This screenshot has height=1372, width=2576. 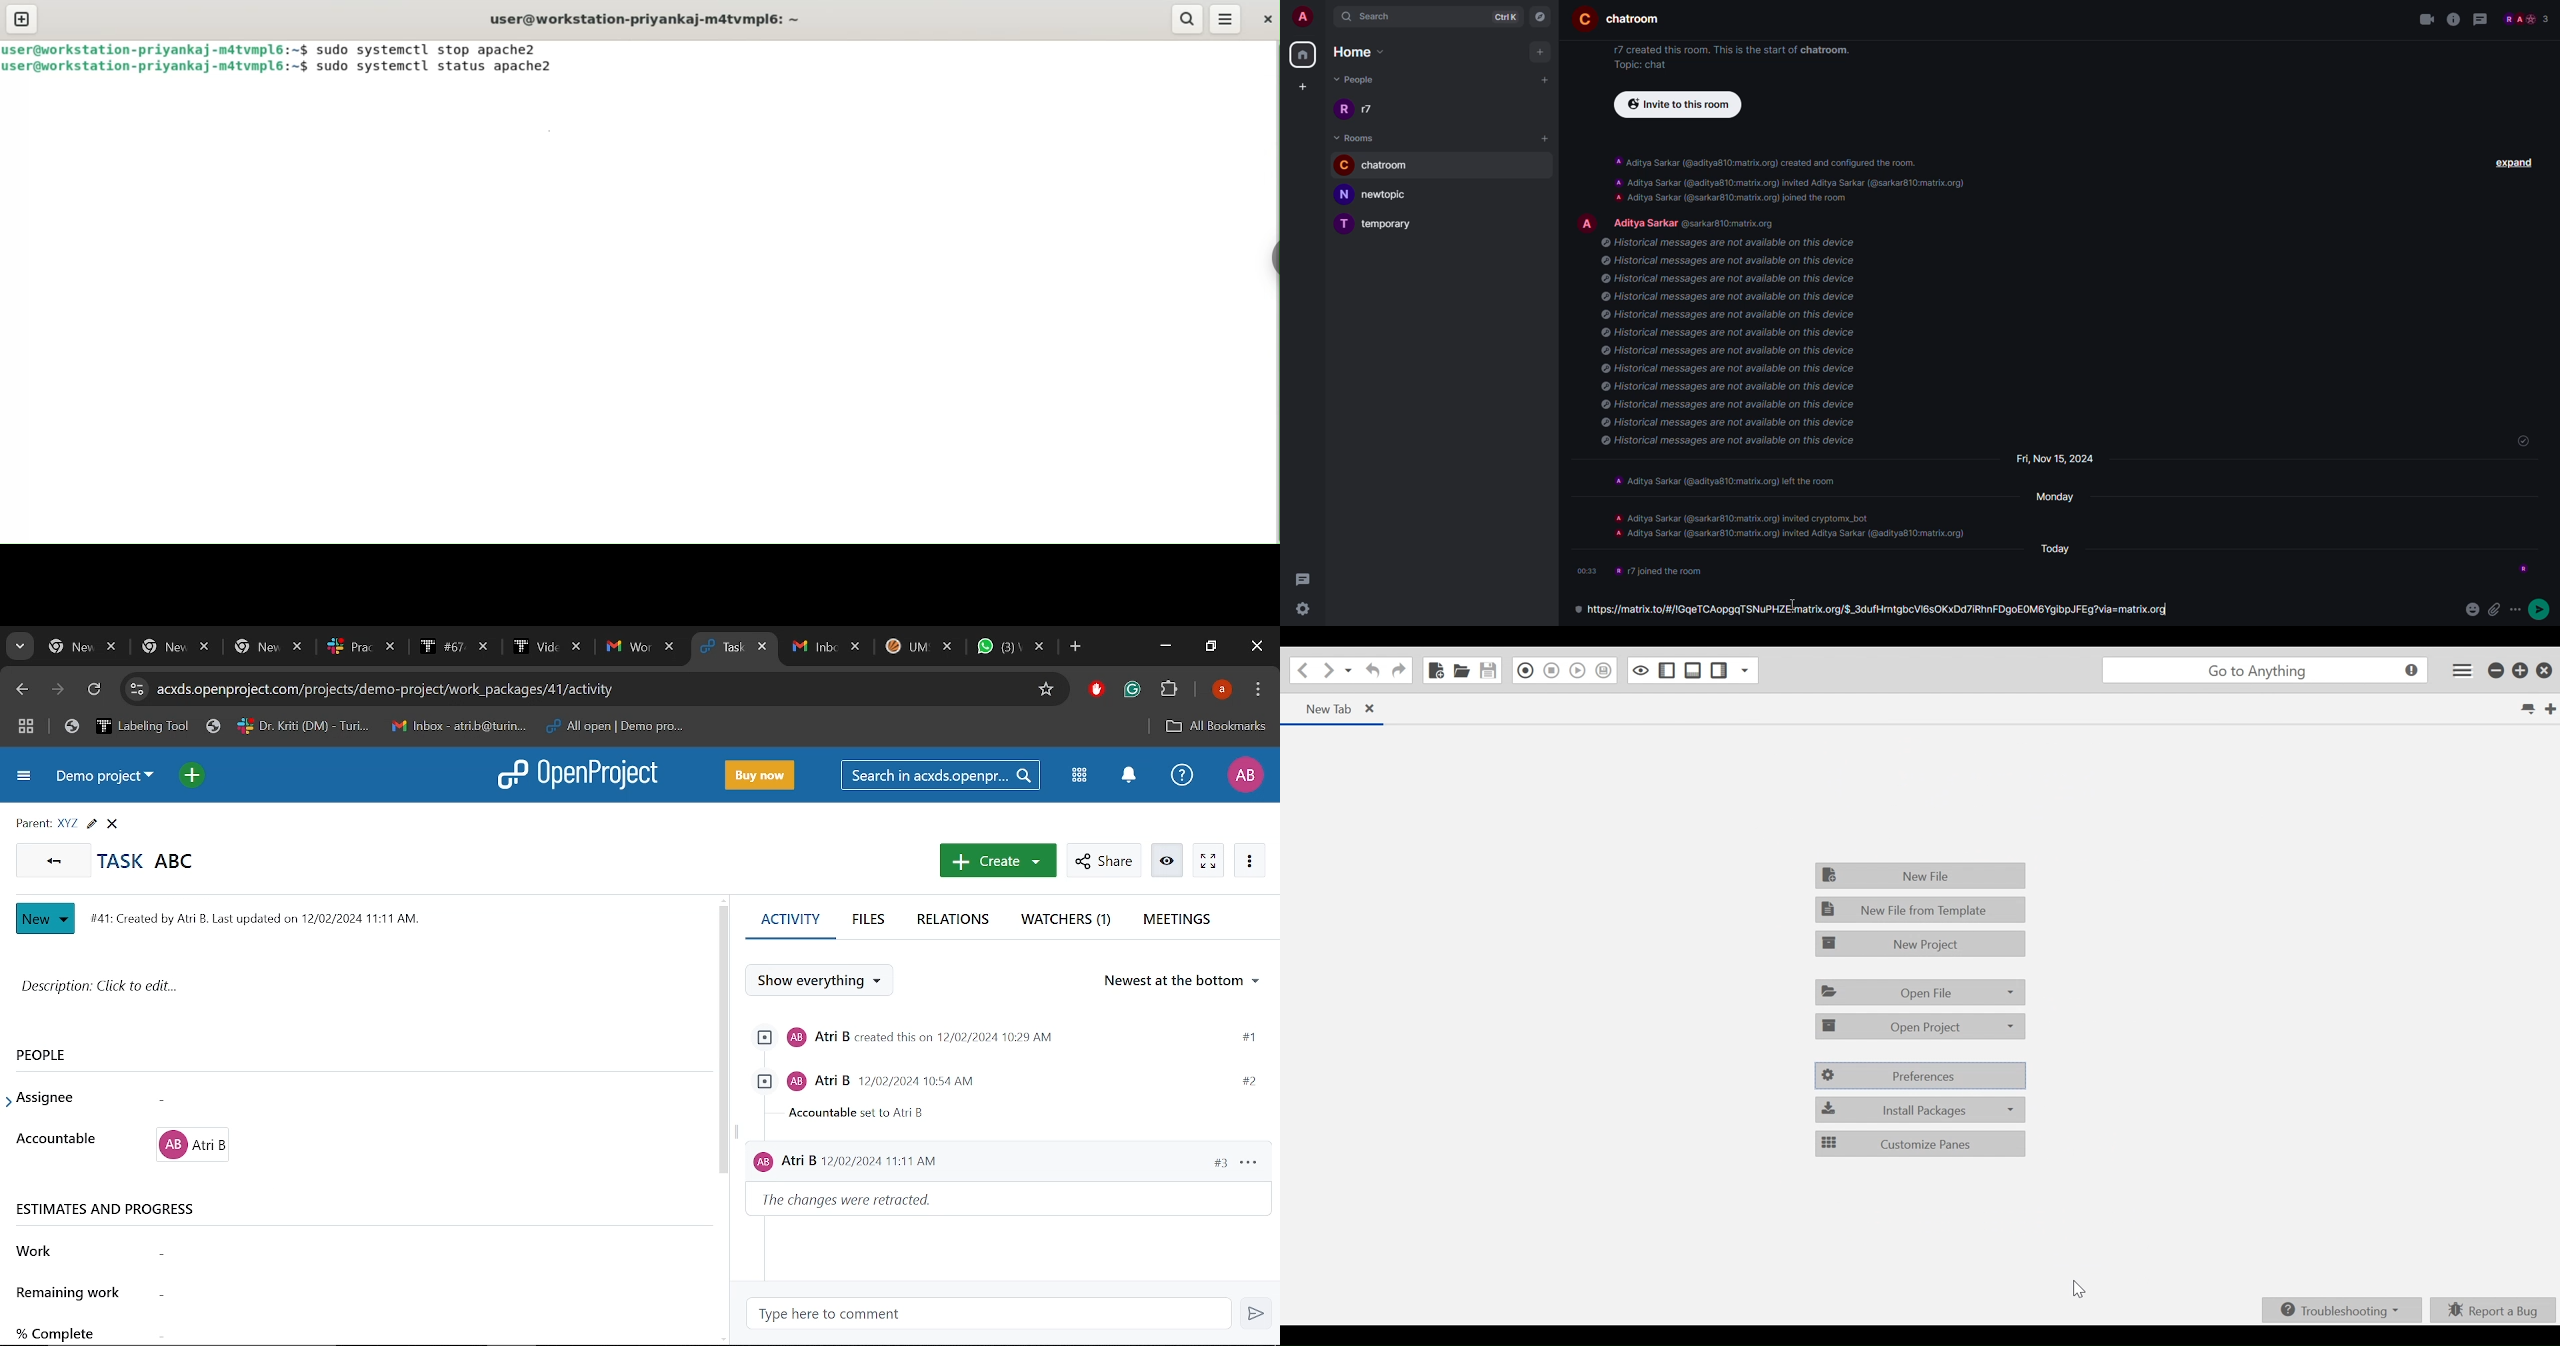 I want to click on info, so click(x=2453, y=19).